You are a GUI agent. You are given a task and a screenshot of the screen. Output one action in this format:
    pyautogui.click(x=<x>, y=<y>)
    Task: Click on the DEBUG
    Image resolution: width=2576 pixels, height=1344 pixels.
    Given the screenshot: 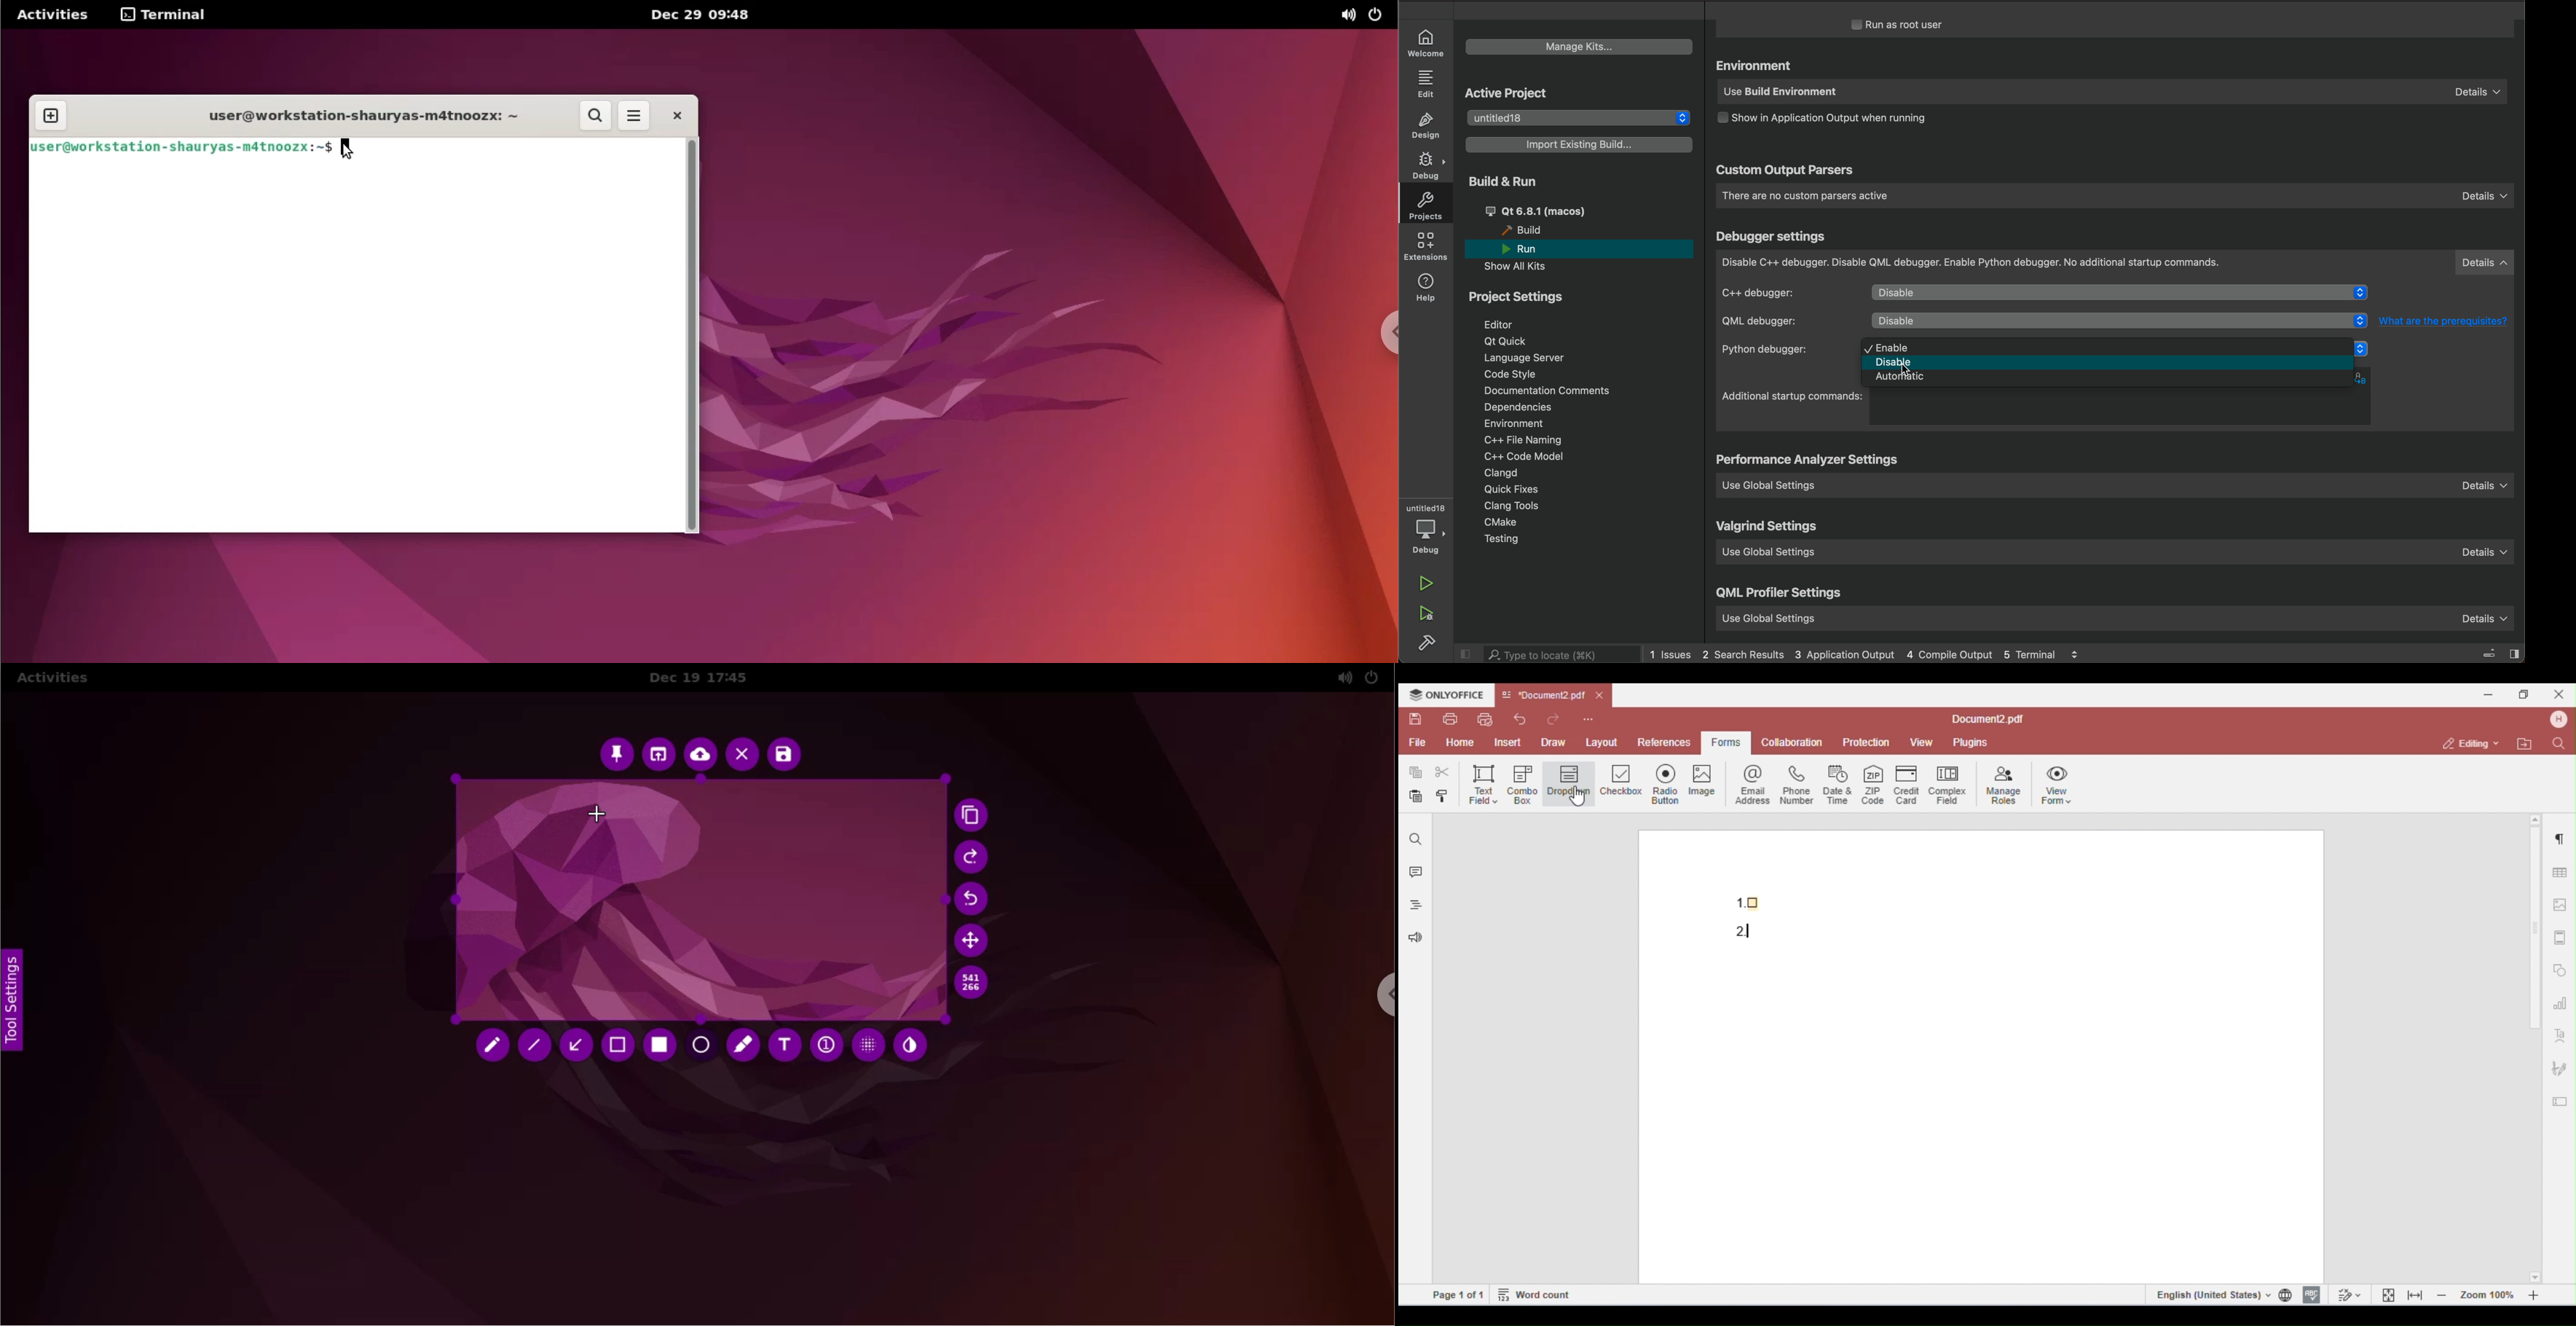 What is the action you would take?
    pyautogui.click(x=1427, y=166)
    